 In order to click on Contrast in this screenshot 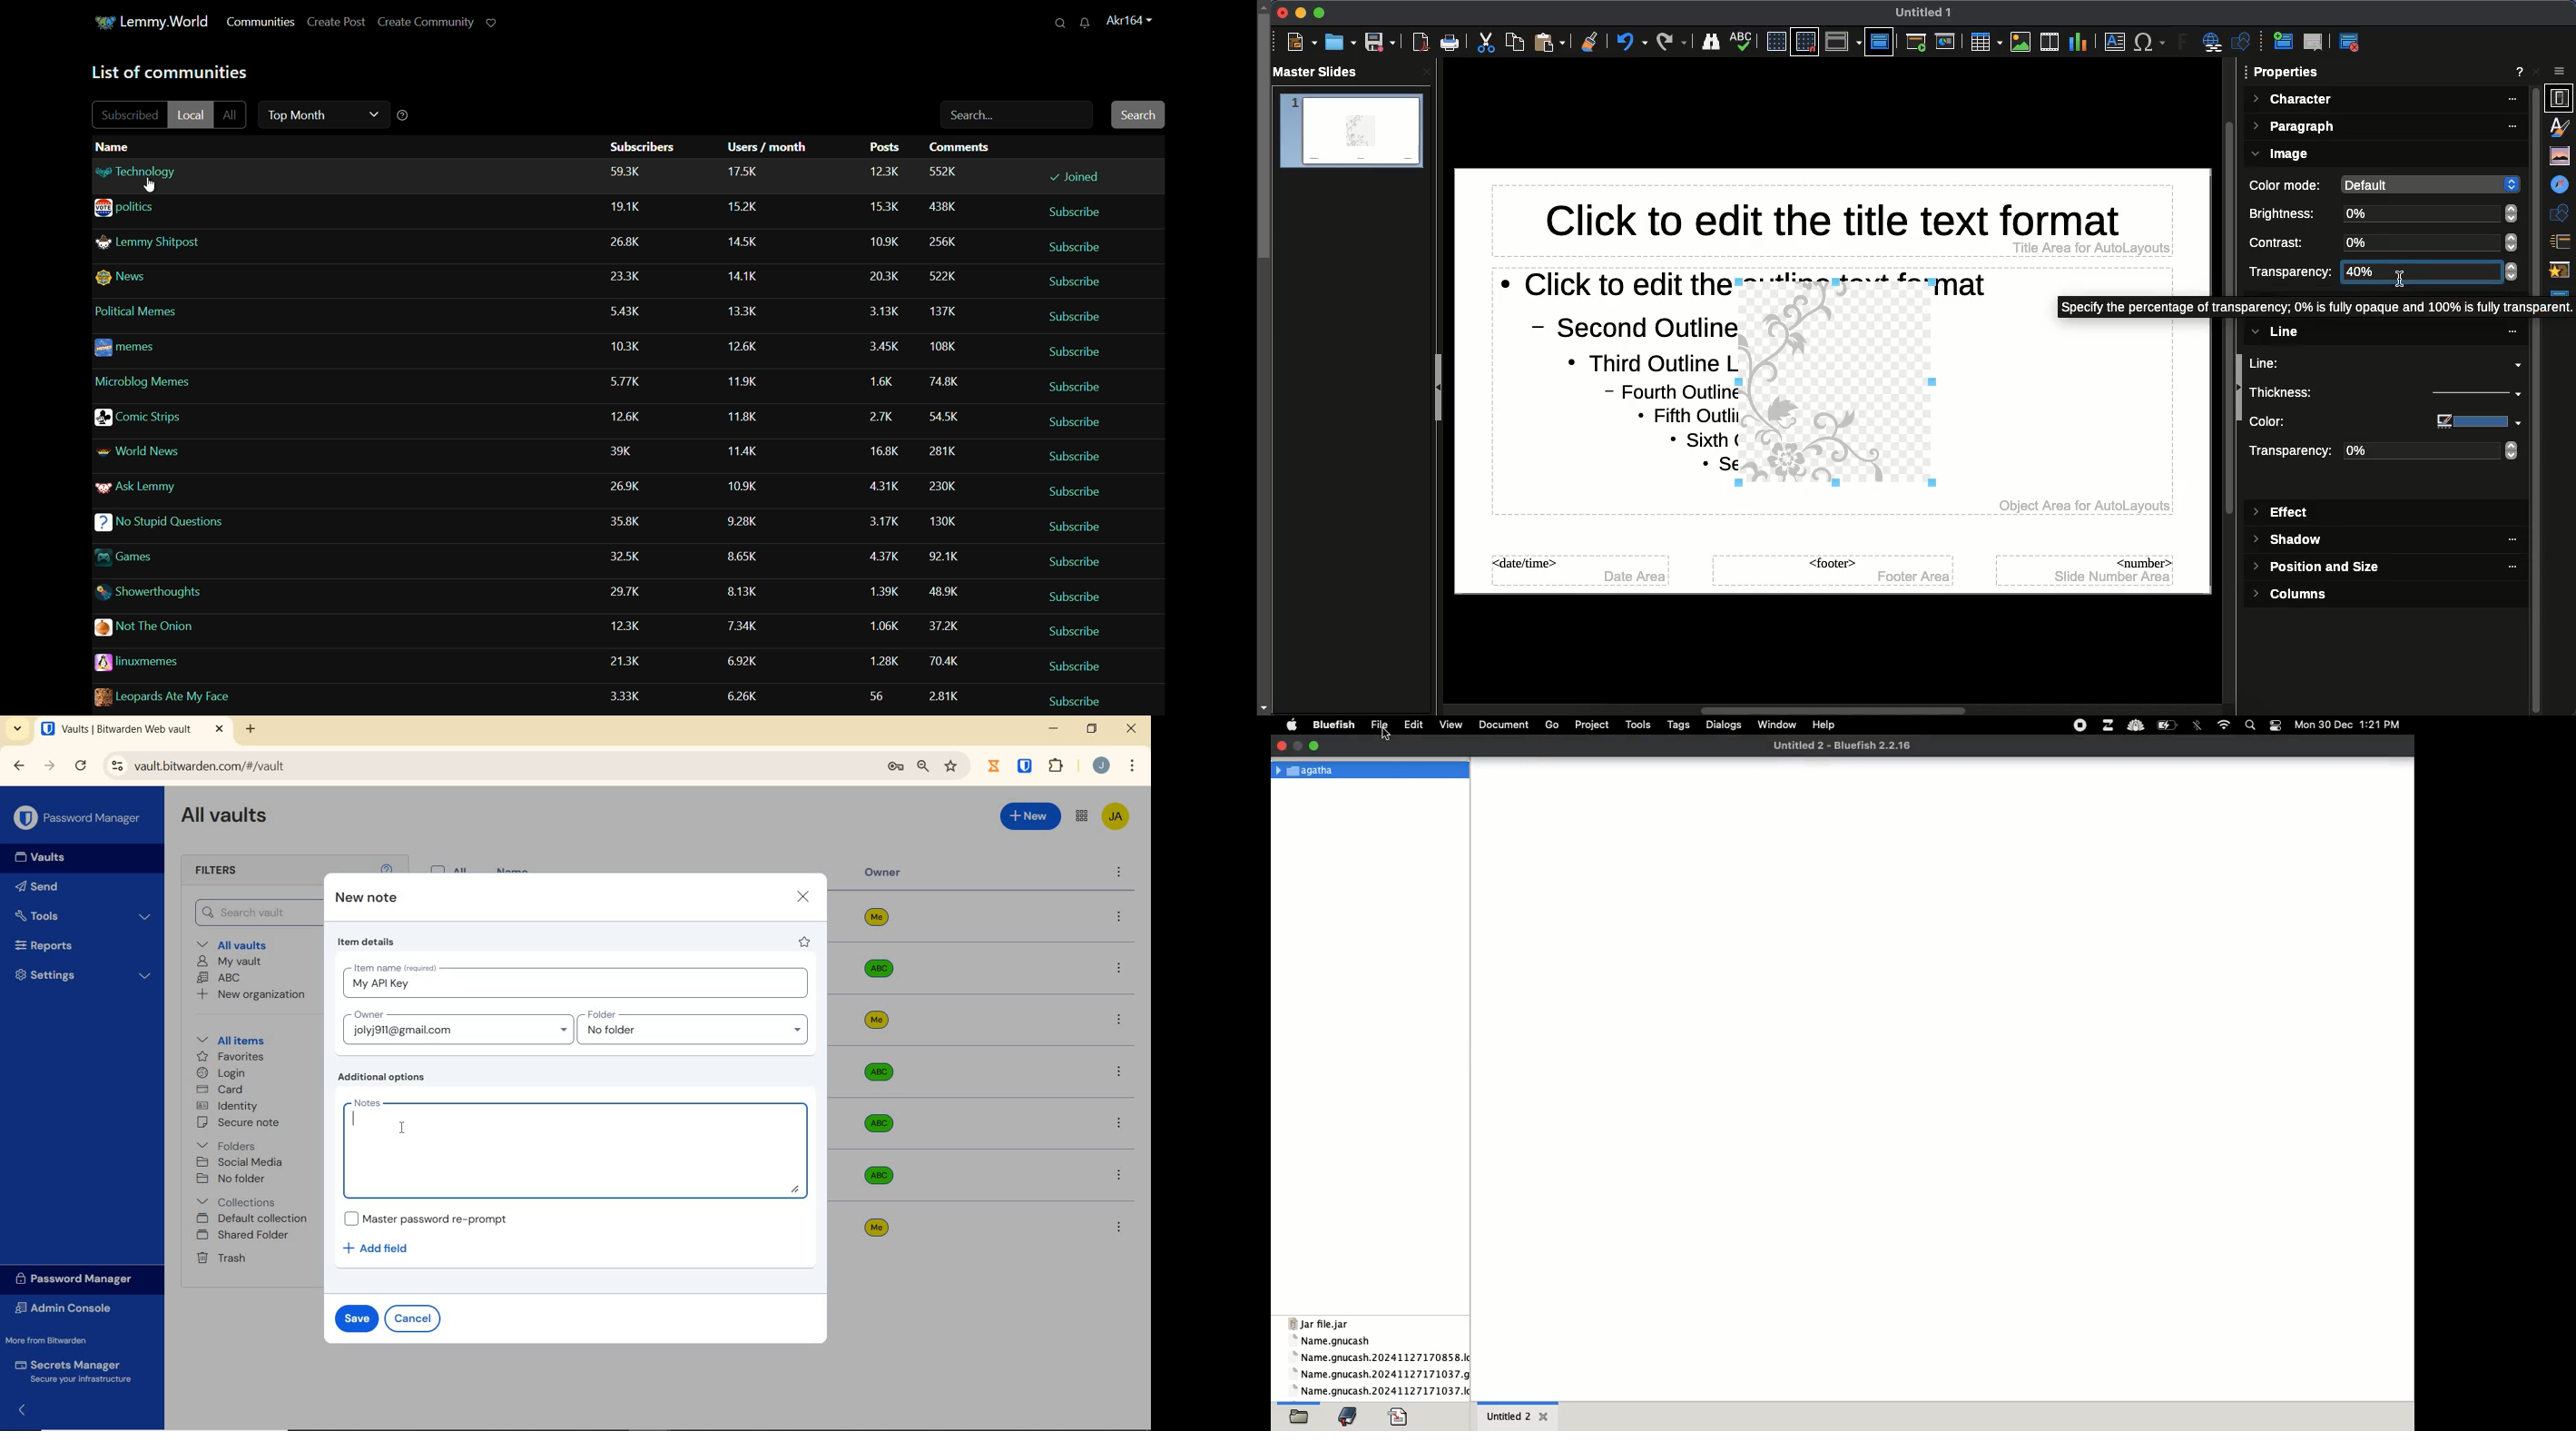, I will do `click(2284, 242)`.